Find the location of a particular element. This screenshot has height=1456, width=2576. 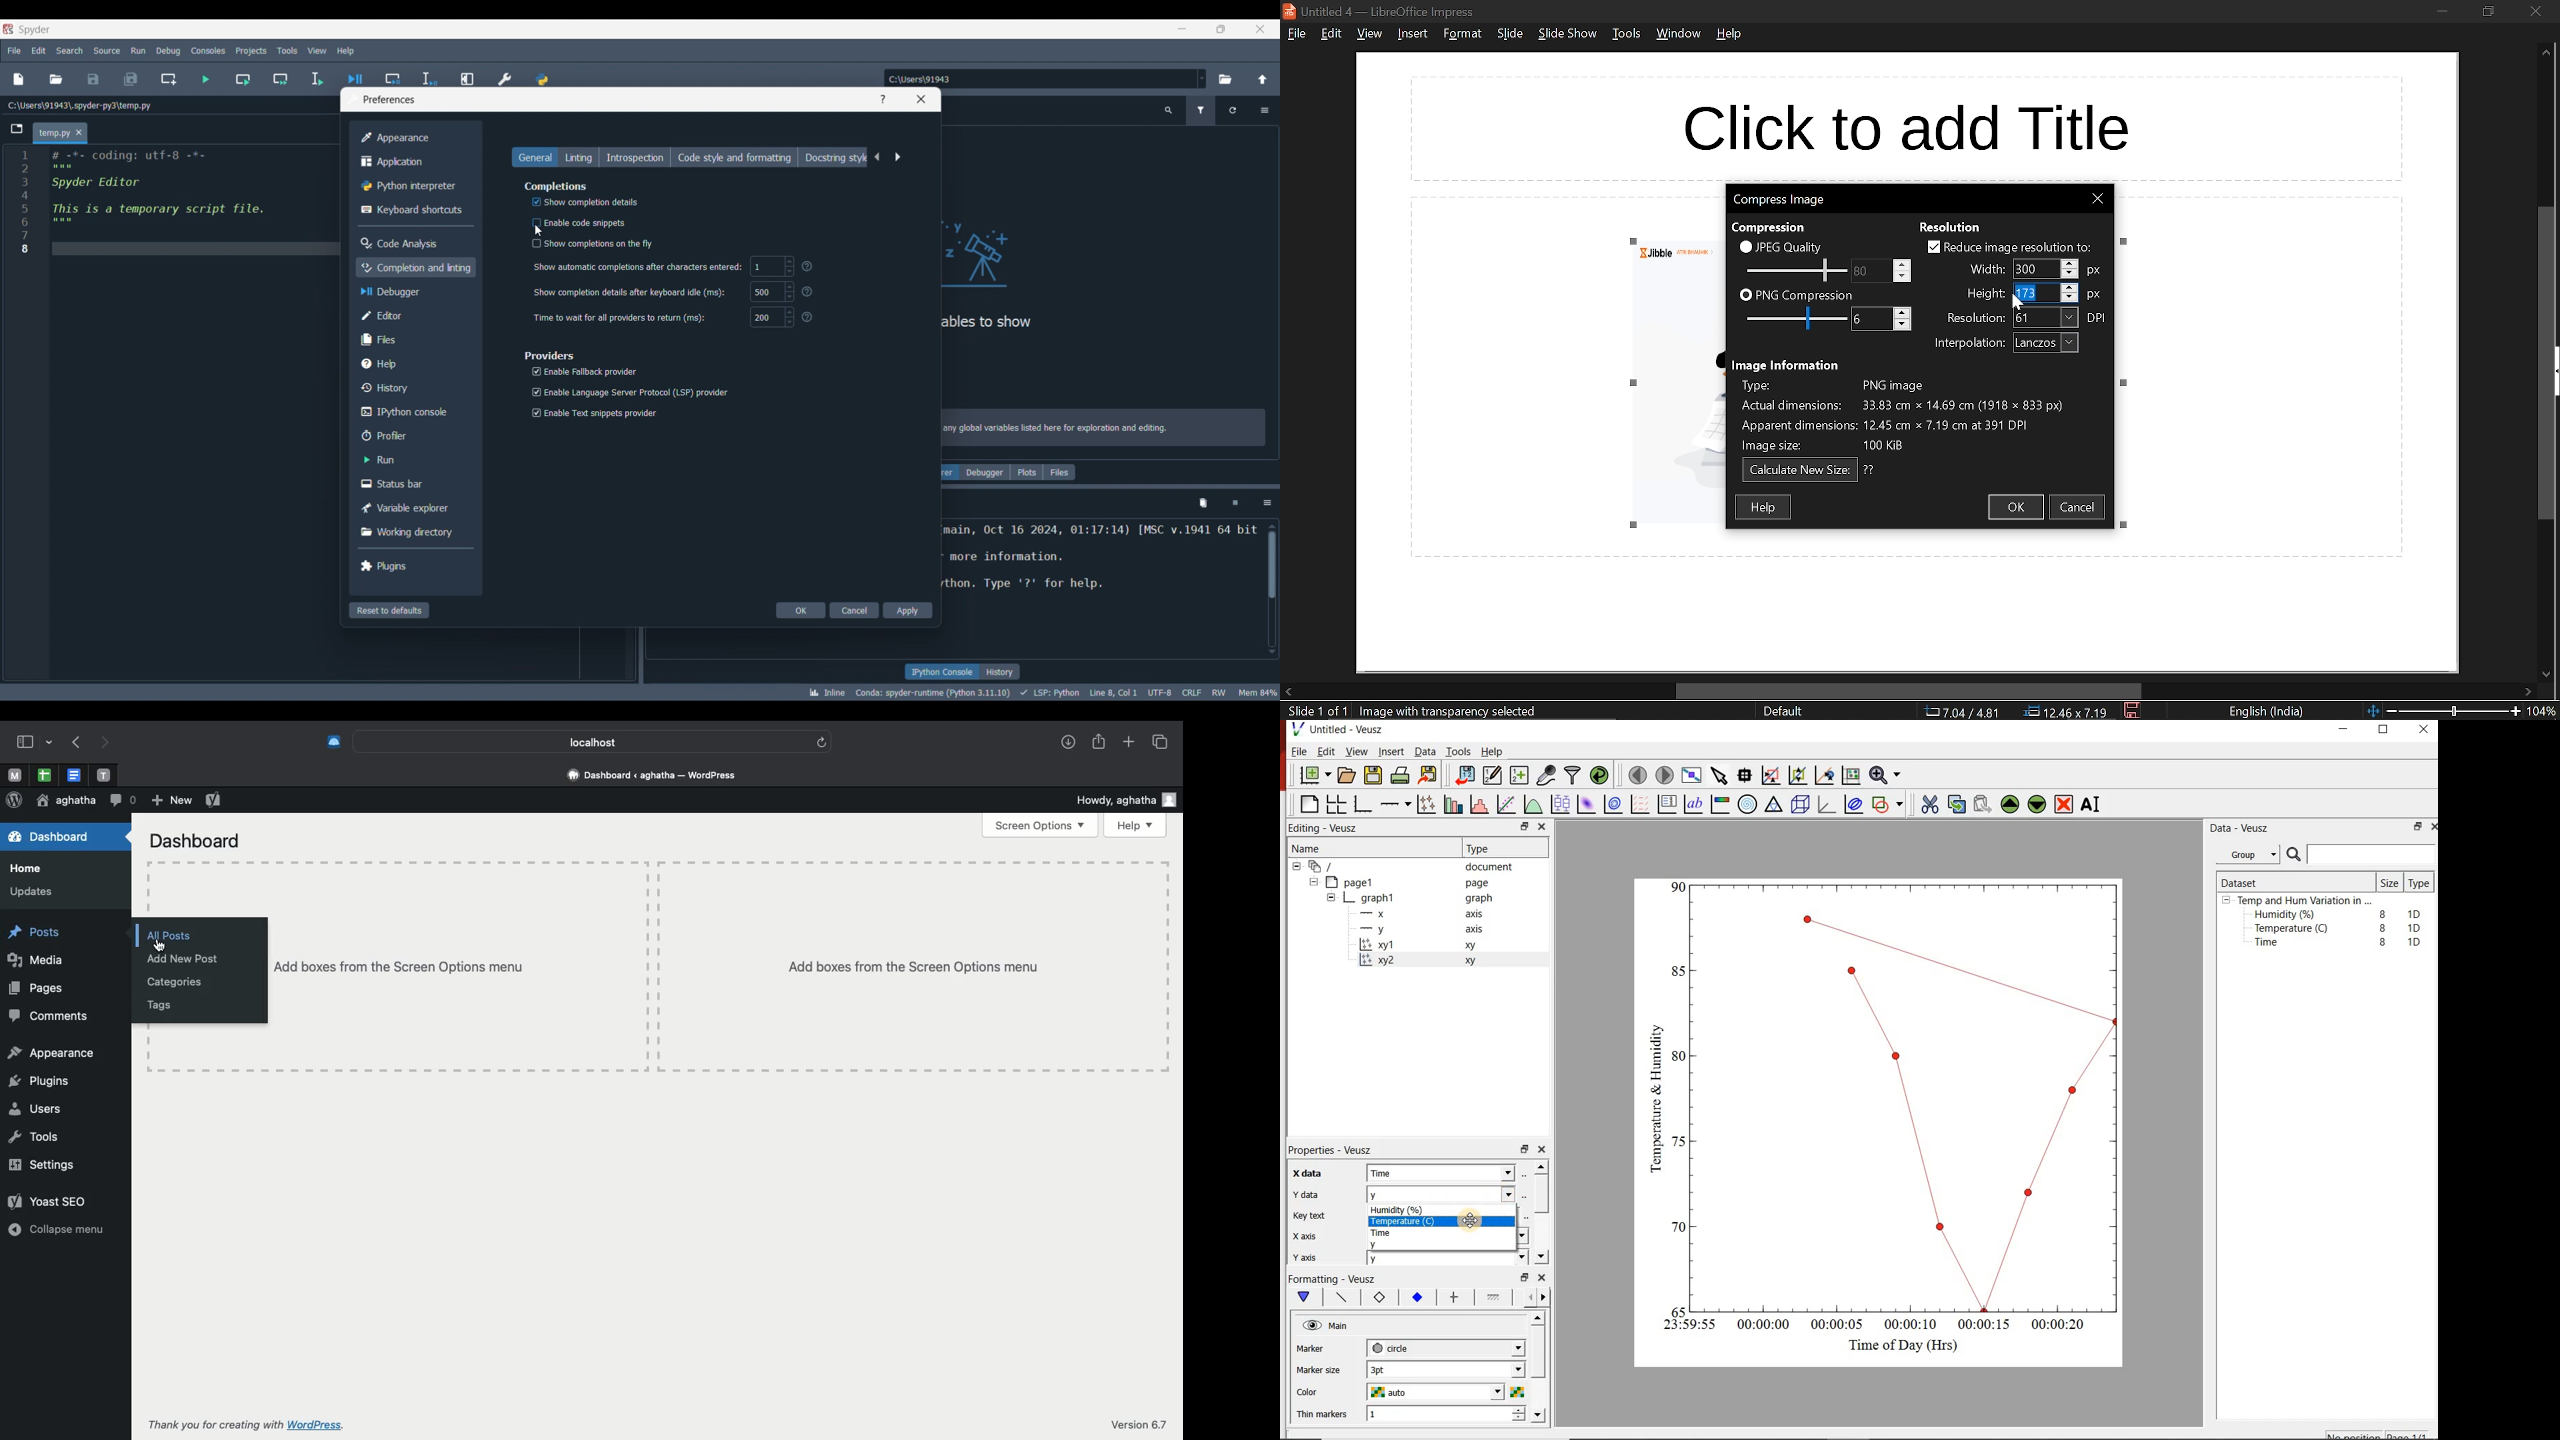

Temperature & Humidity is located at coordinates (1652, 1094).